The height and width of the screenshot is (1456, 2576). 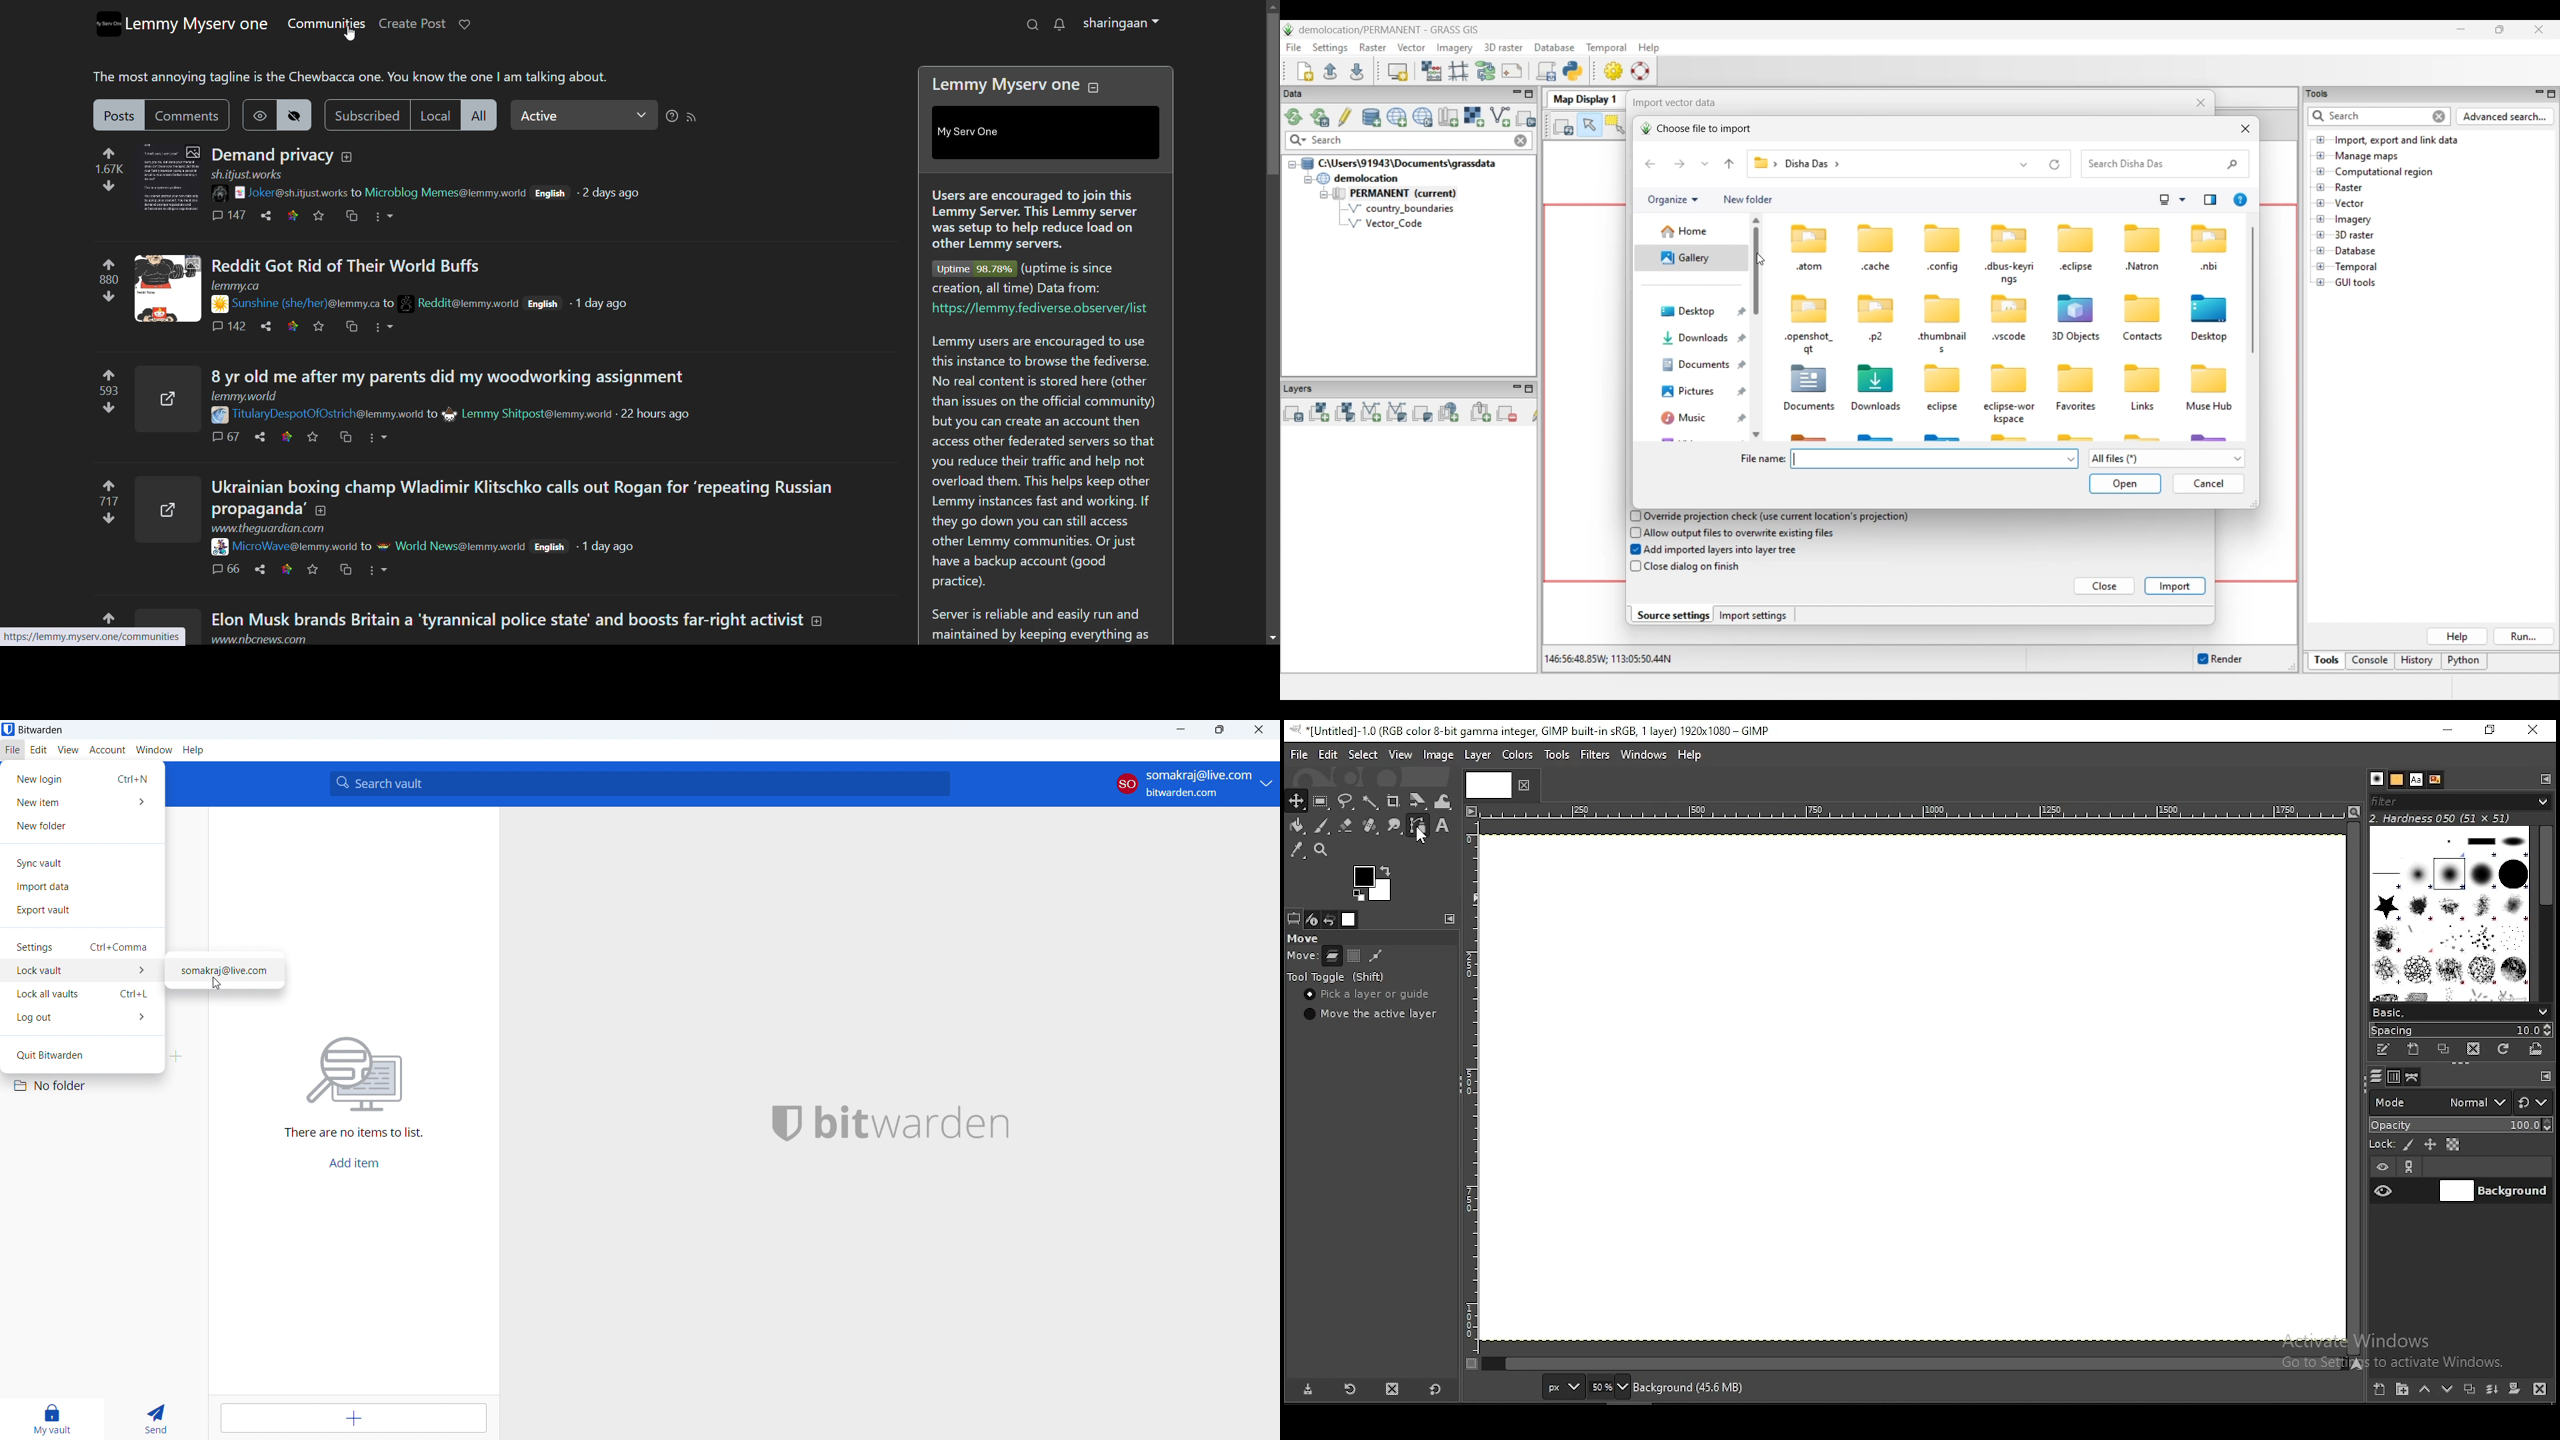 I want to click on configure this tab, so click(x=1452, y=919).